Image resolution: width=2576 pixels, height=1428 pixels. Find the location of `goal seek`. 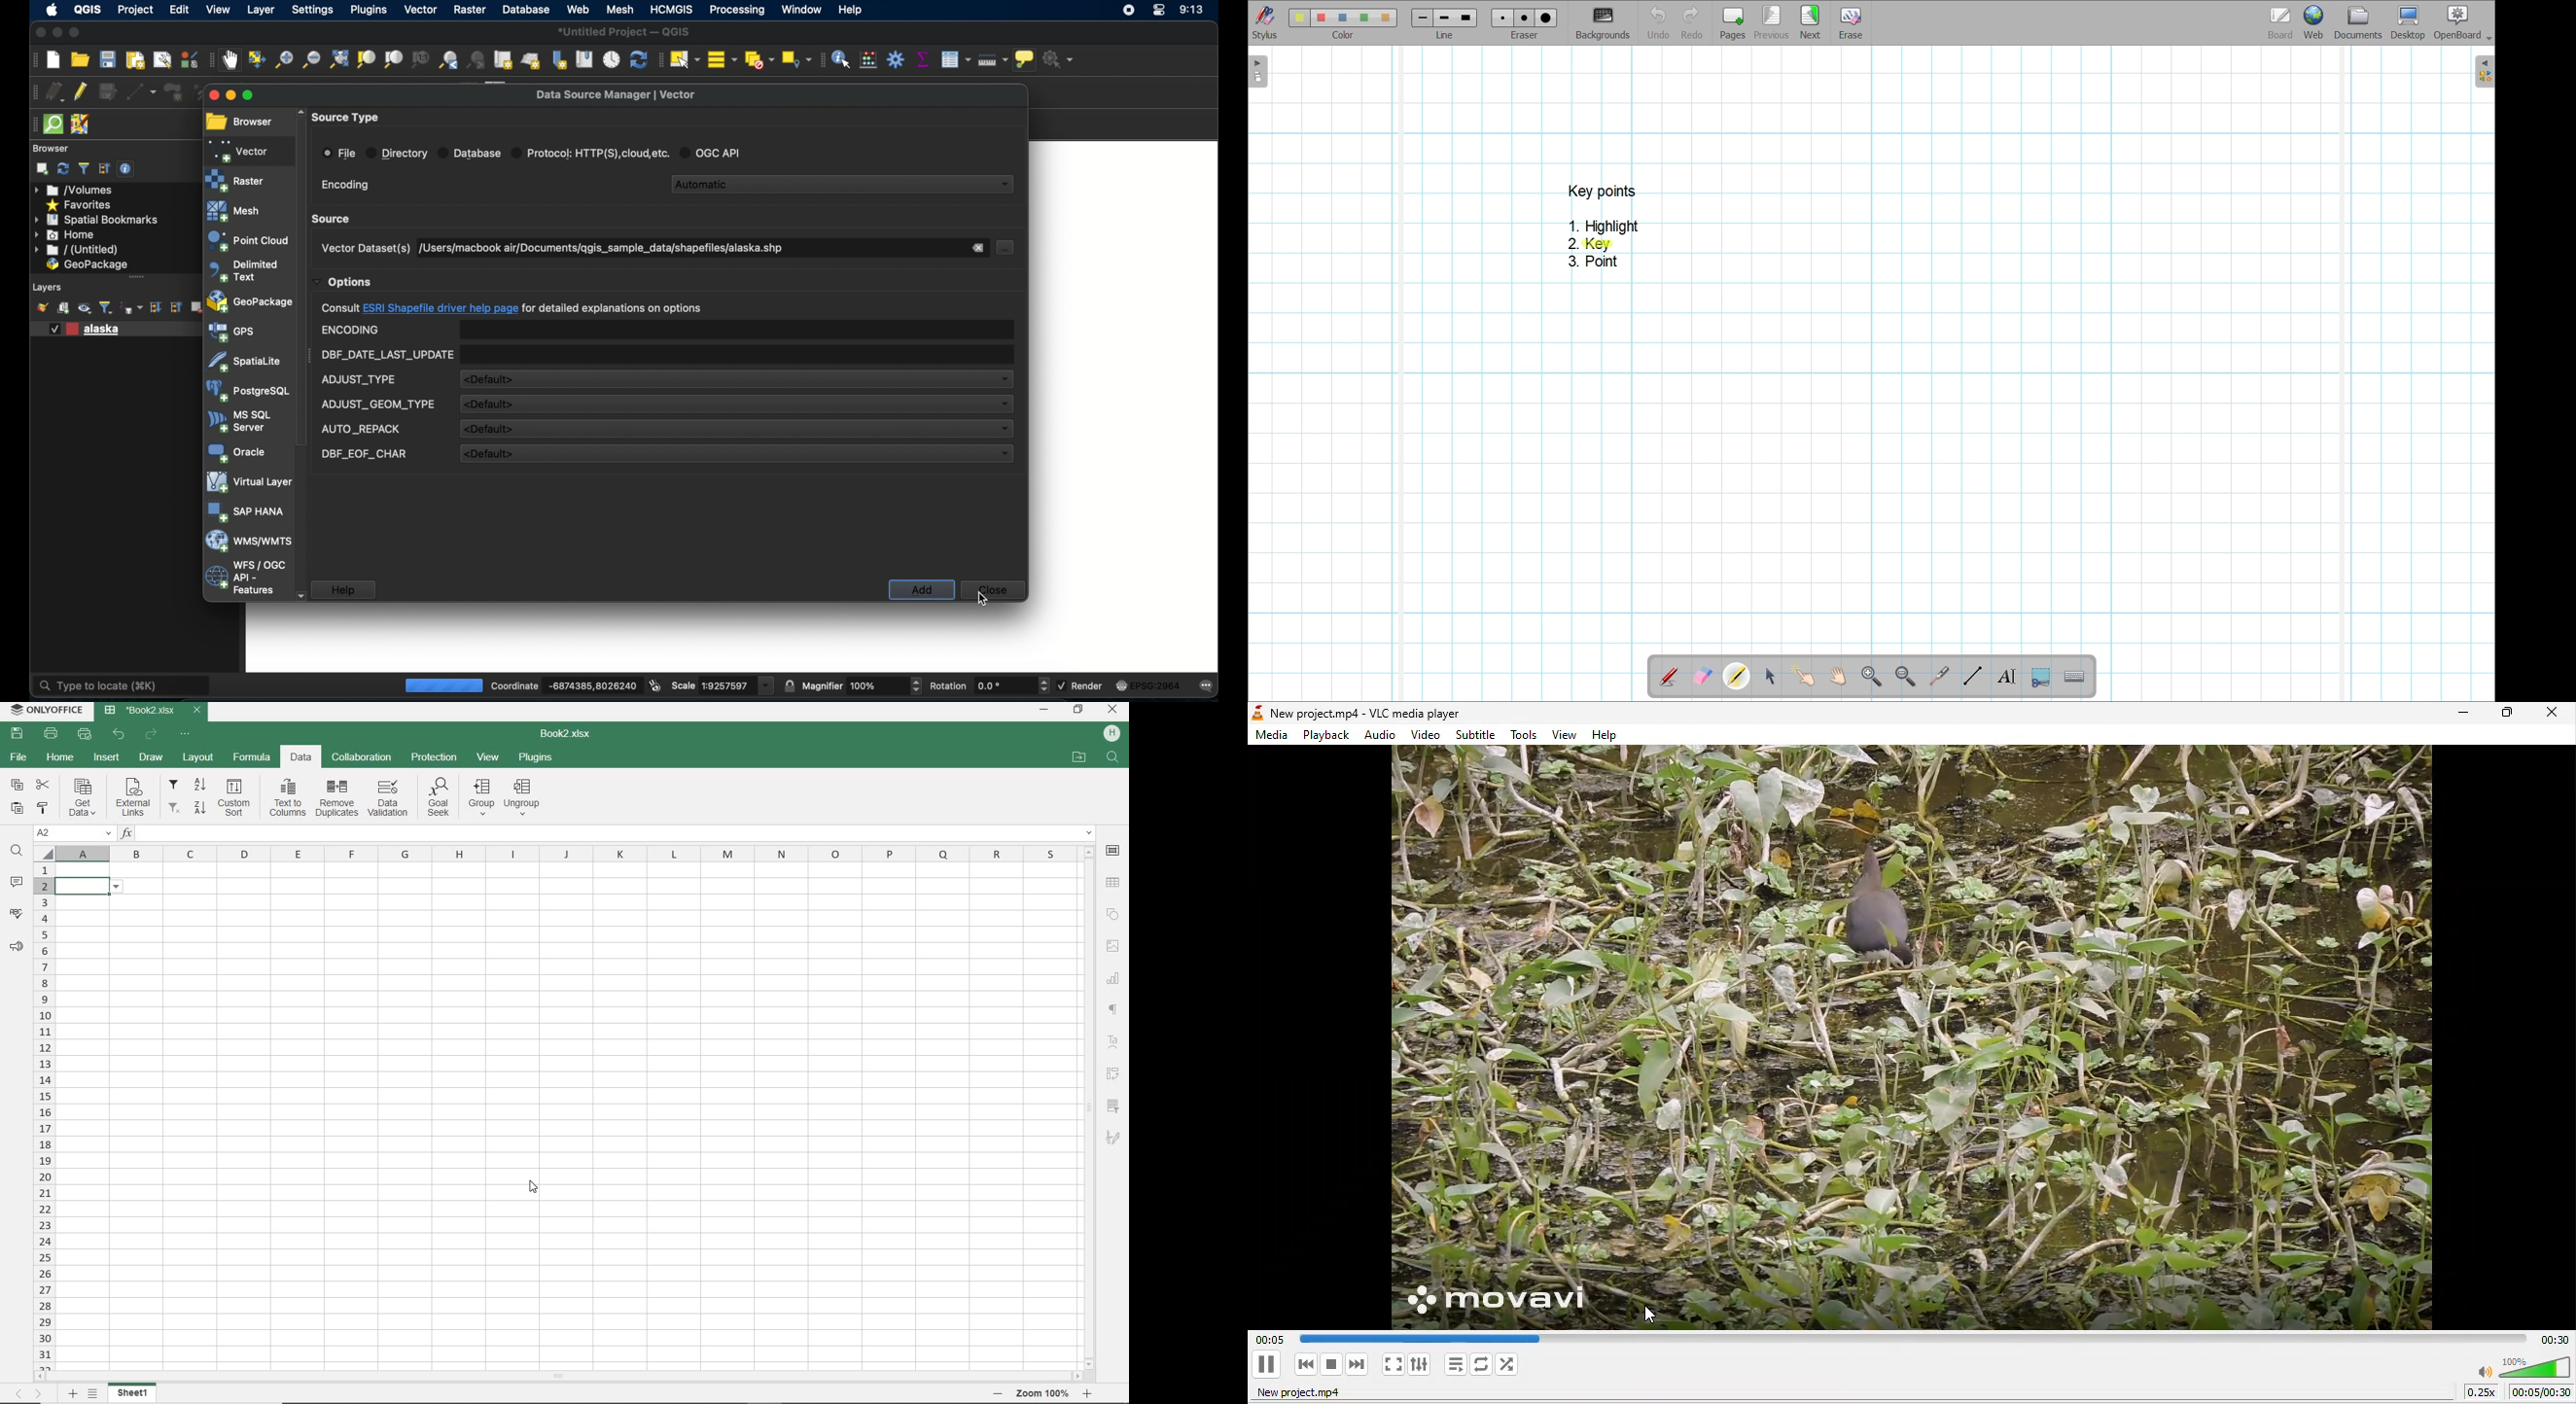

goal seek is located at coordinates (440, 795).